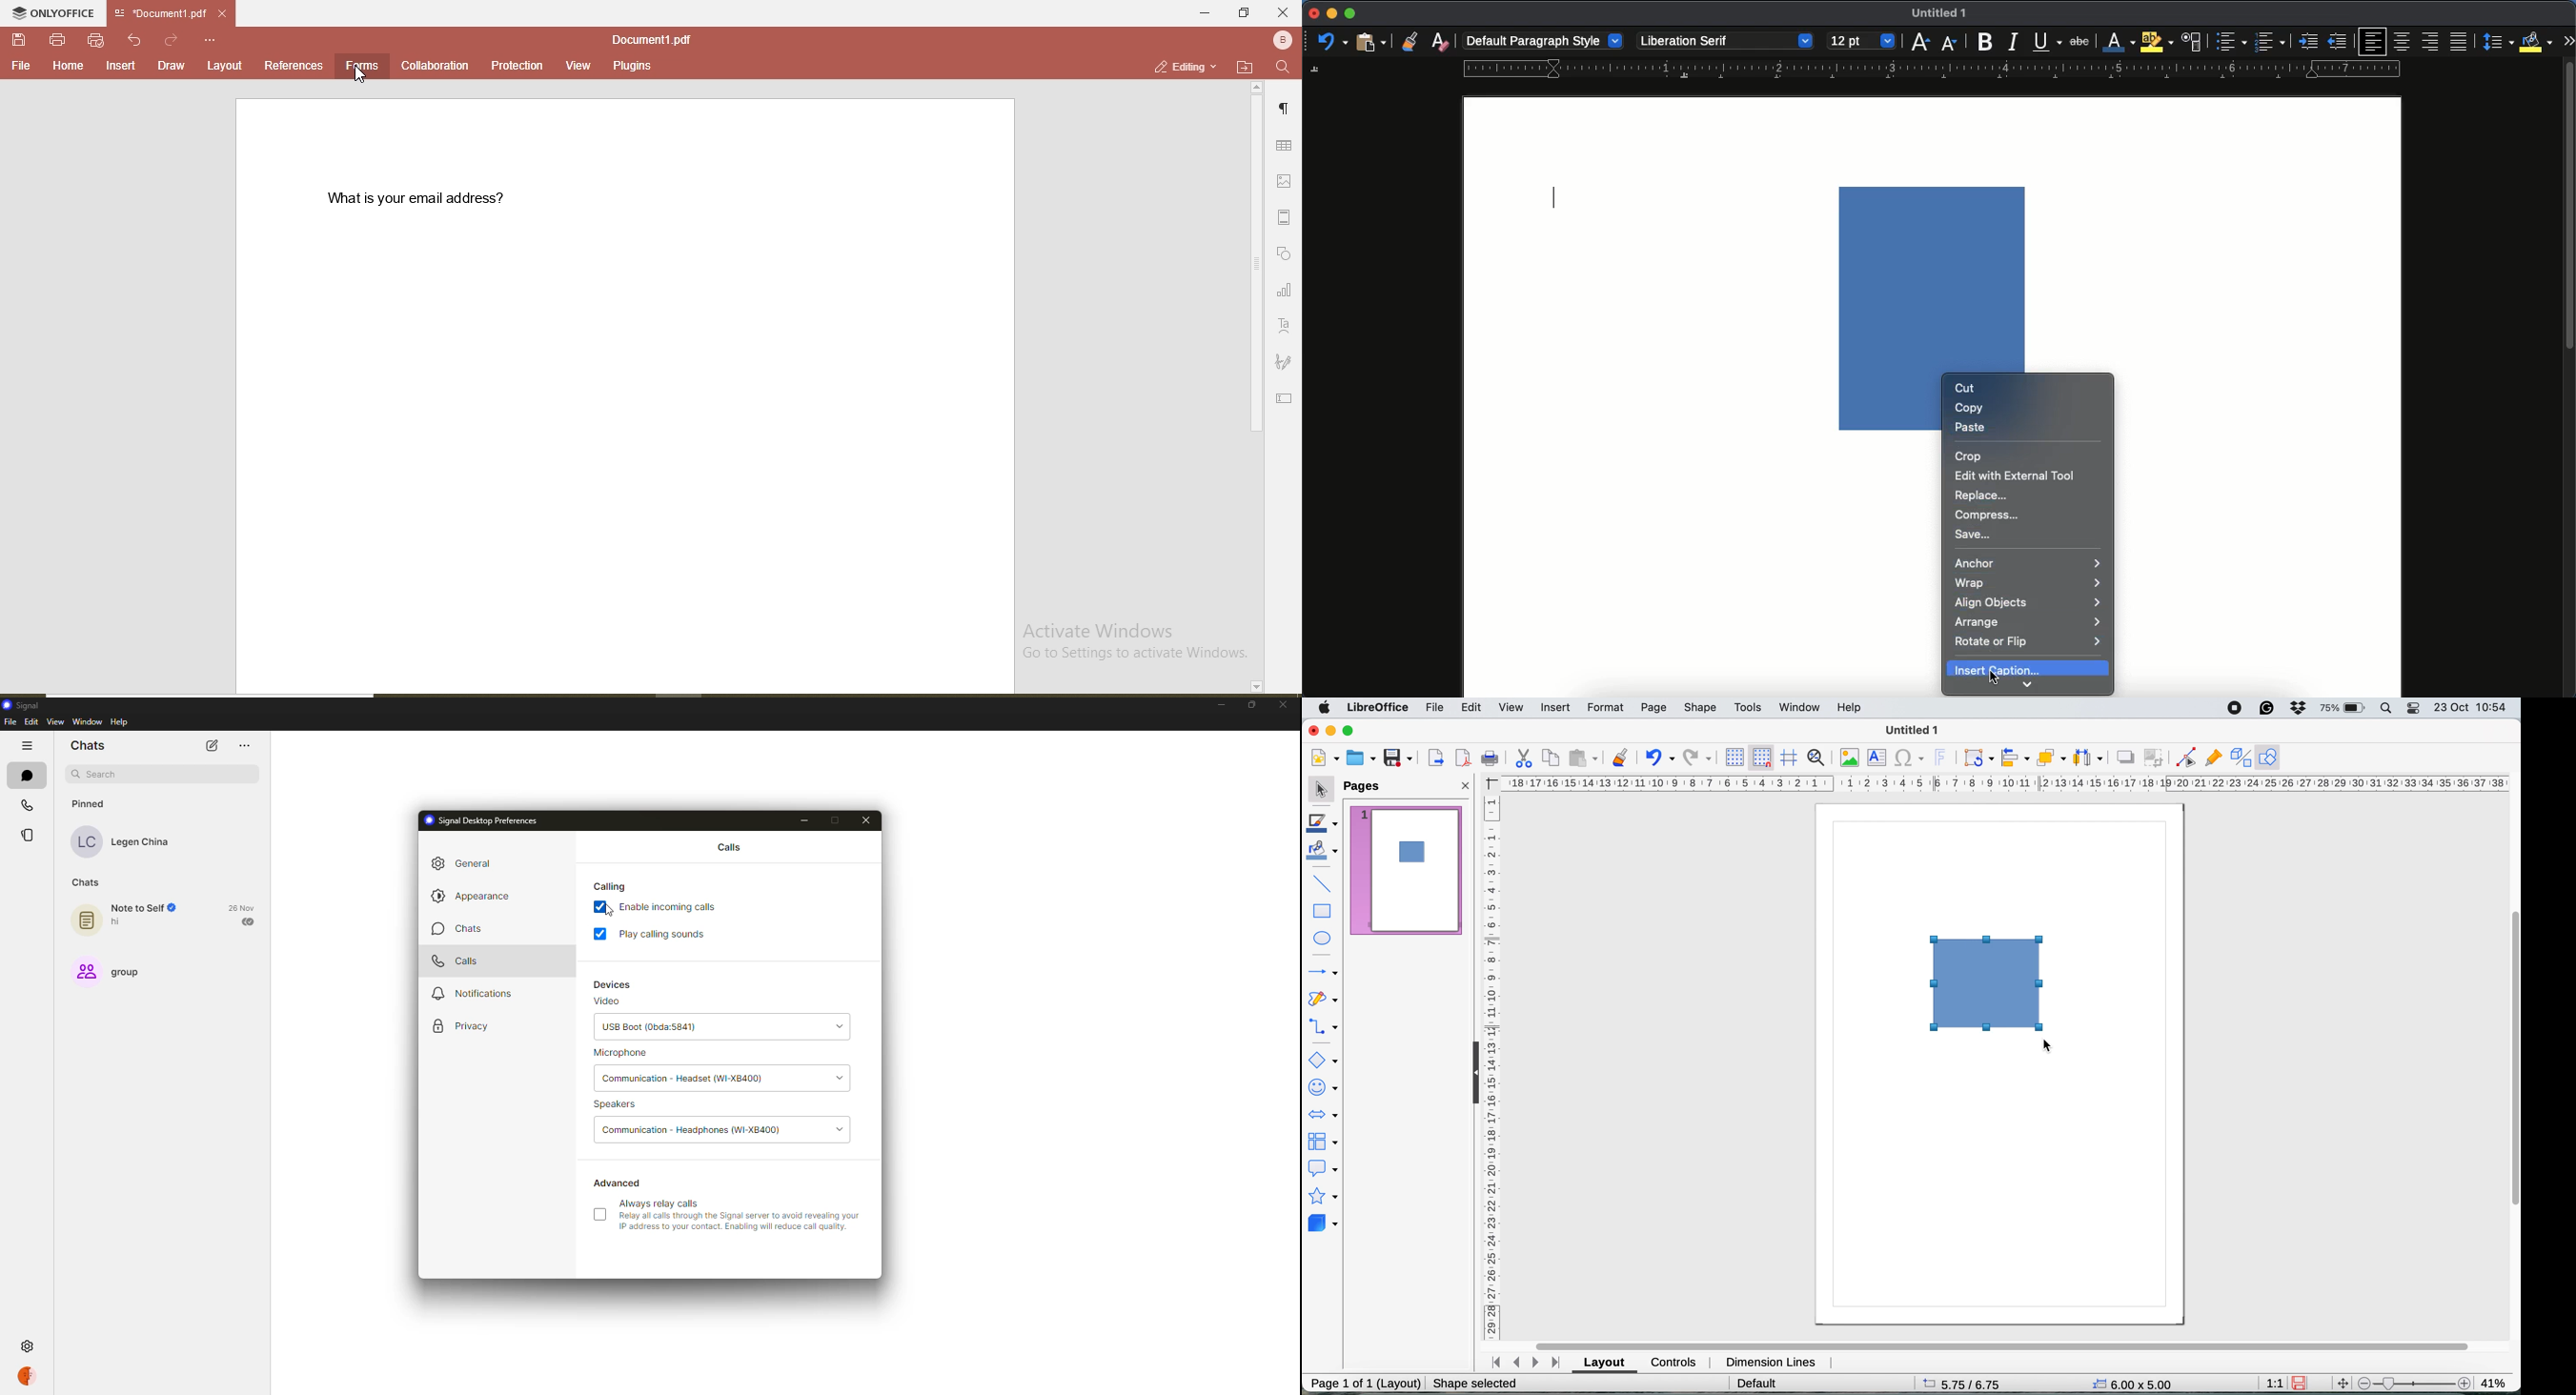  Describe the element at coordinates (1366, 787) in the screenshot. I see `pages` at that location.